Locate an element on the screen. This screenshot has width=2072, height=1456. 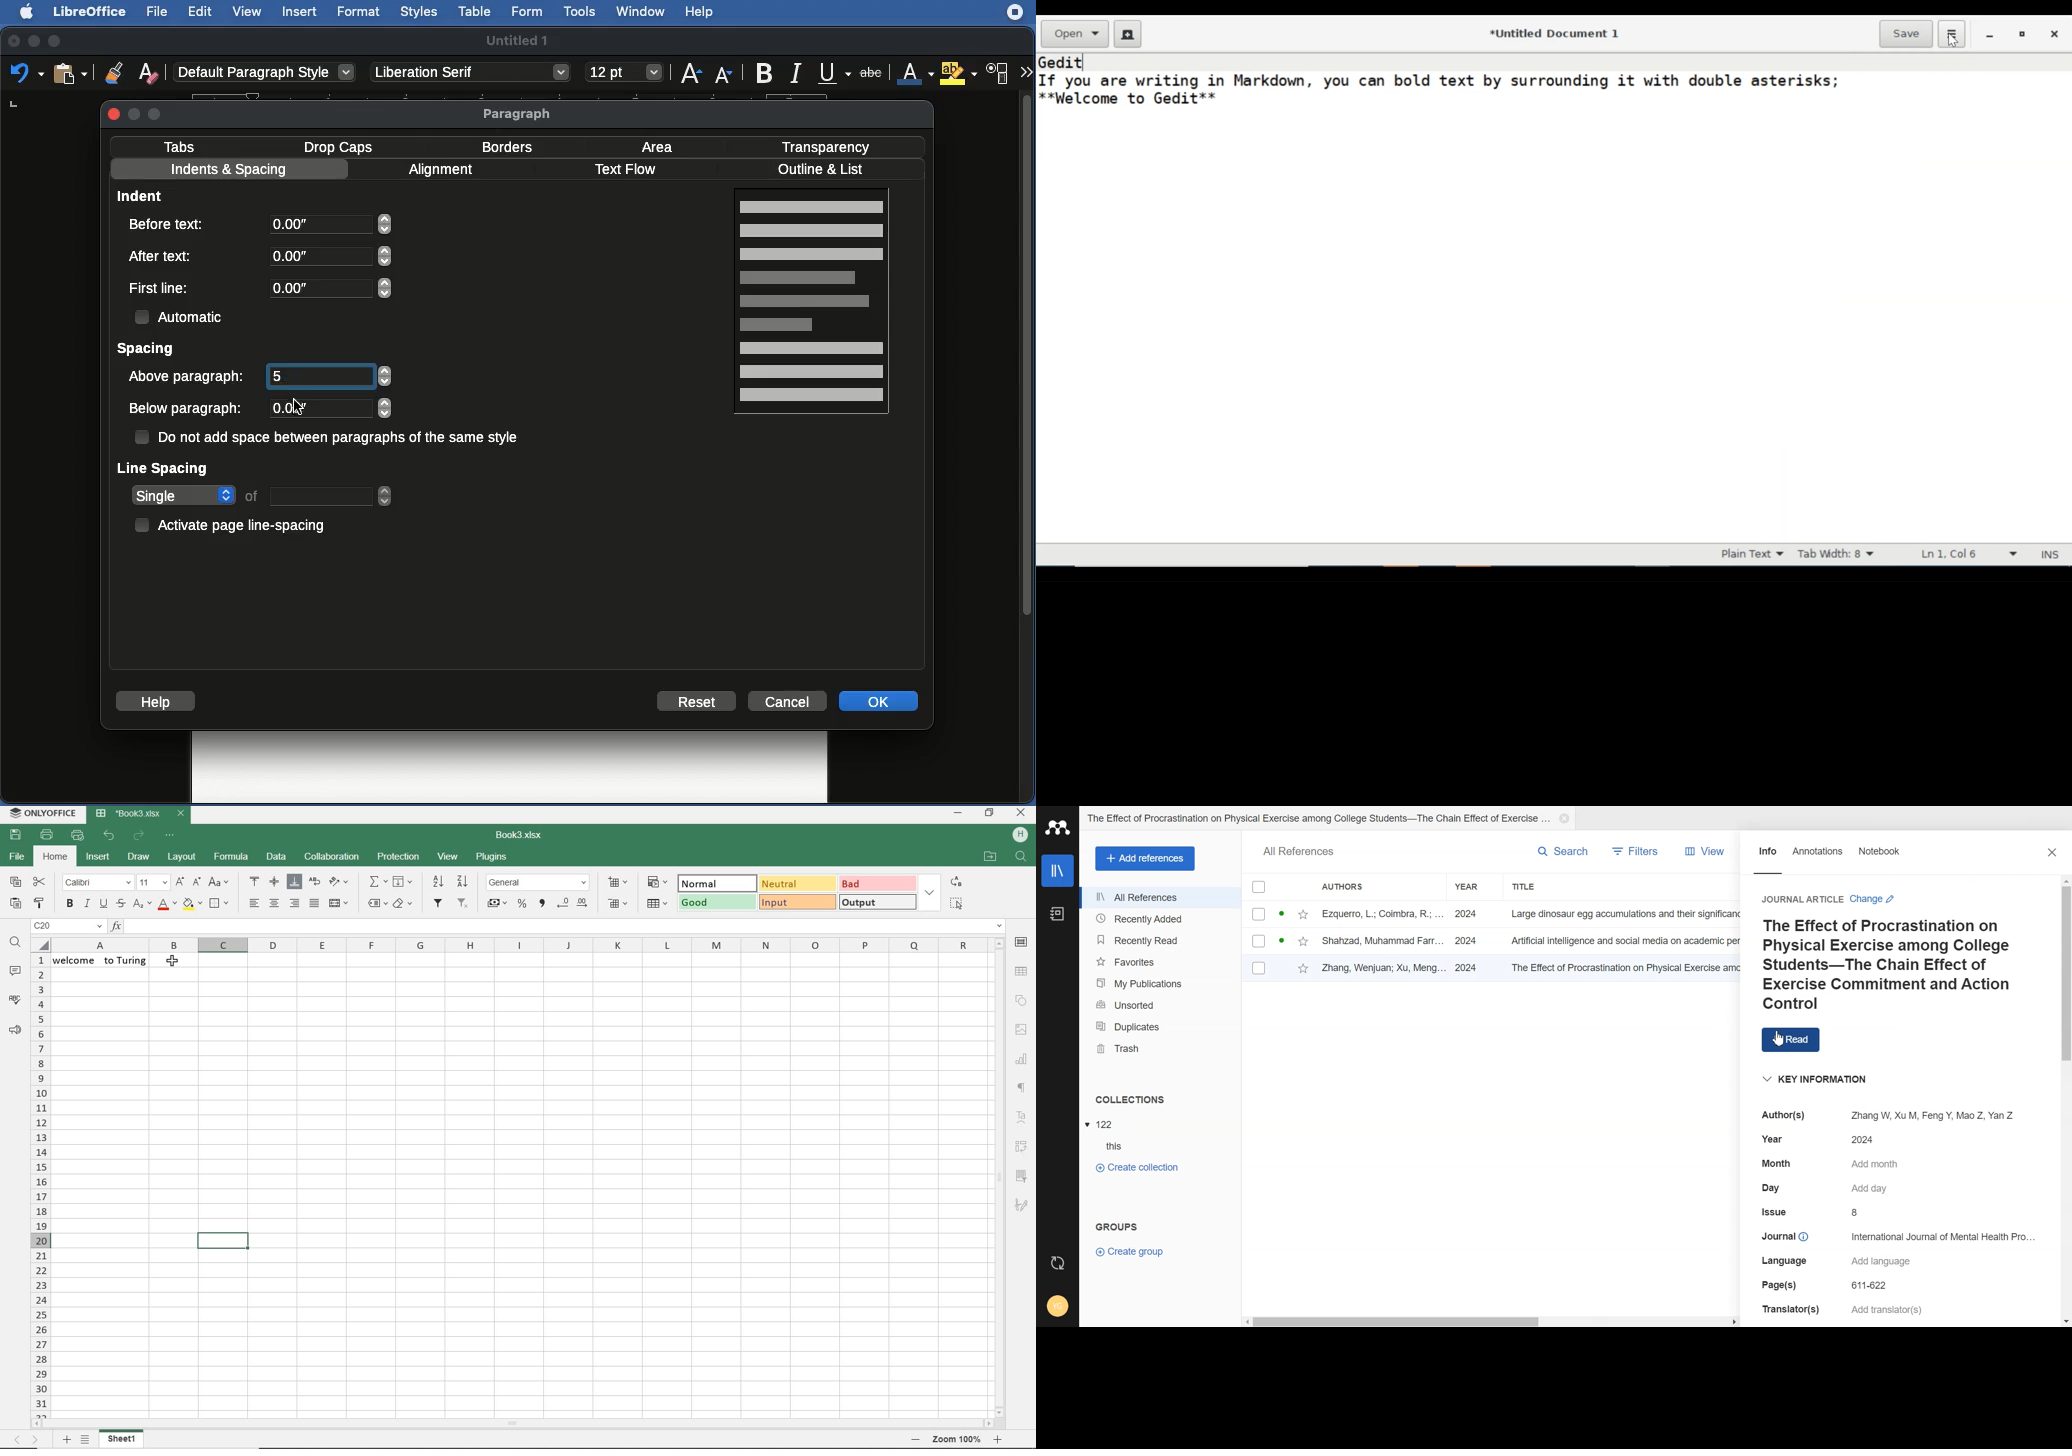
Help is located at coordinates (155, 701).